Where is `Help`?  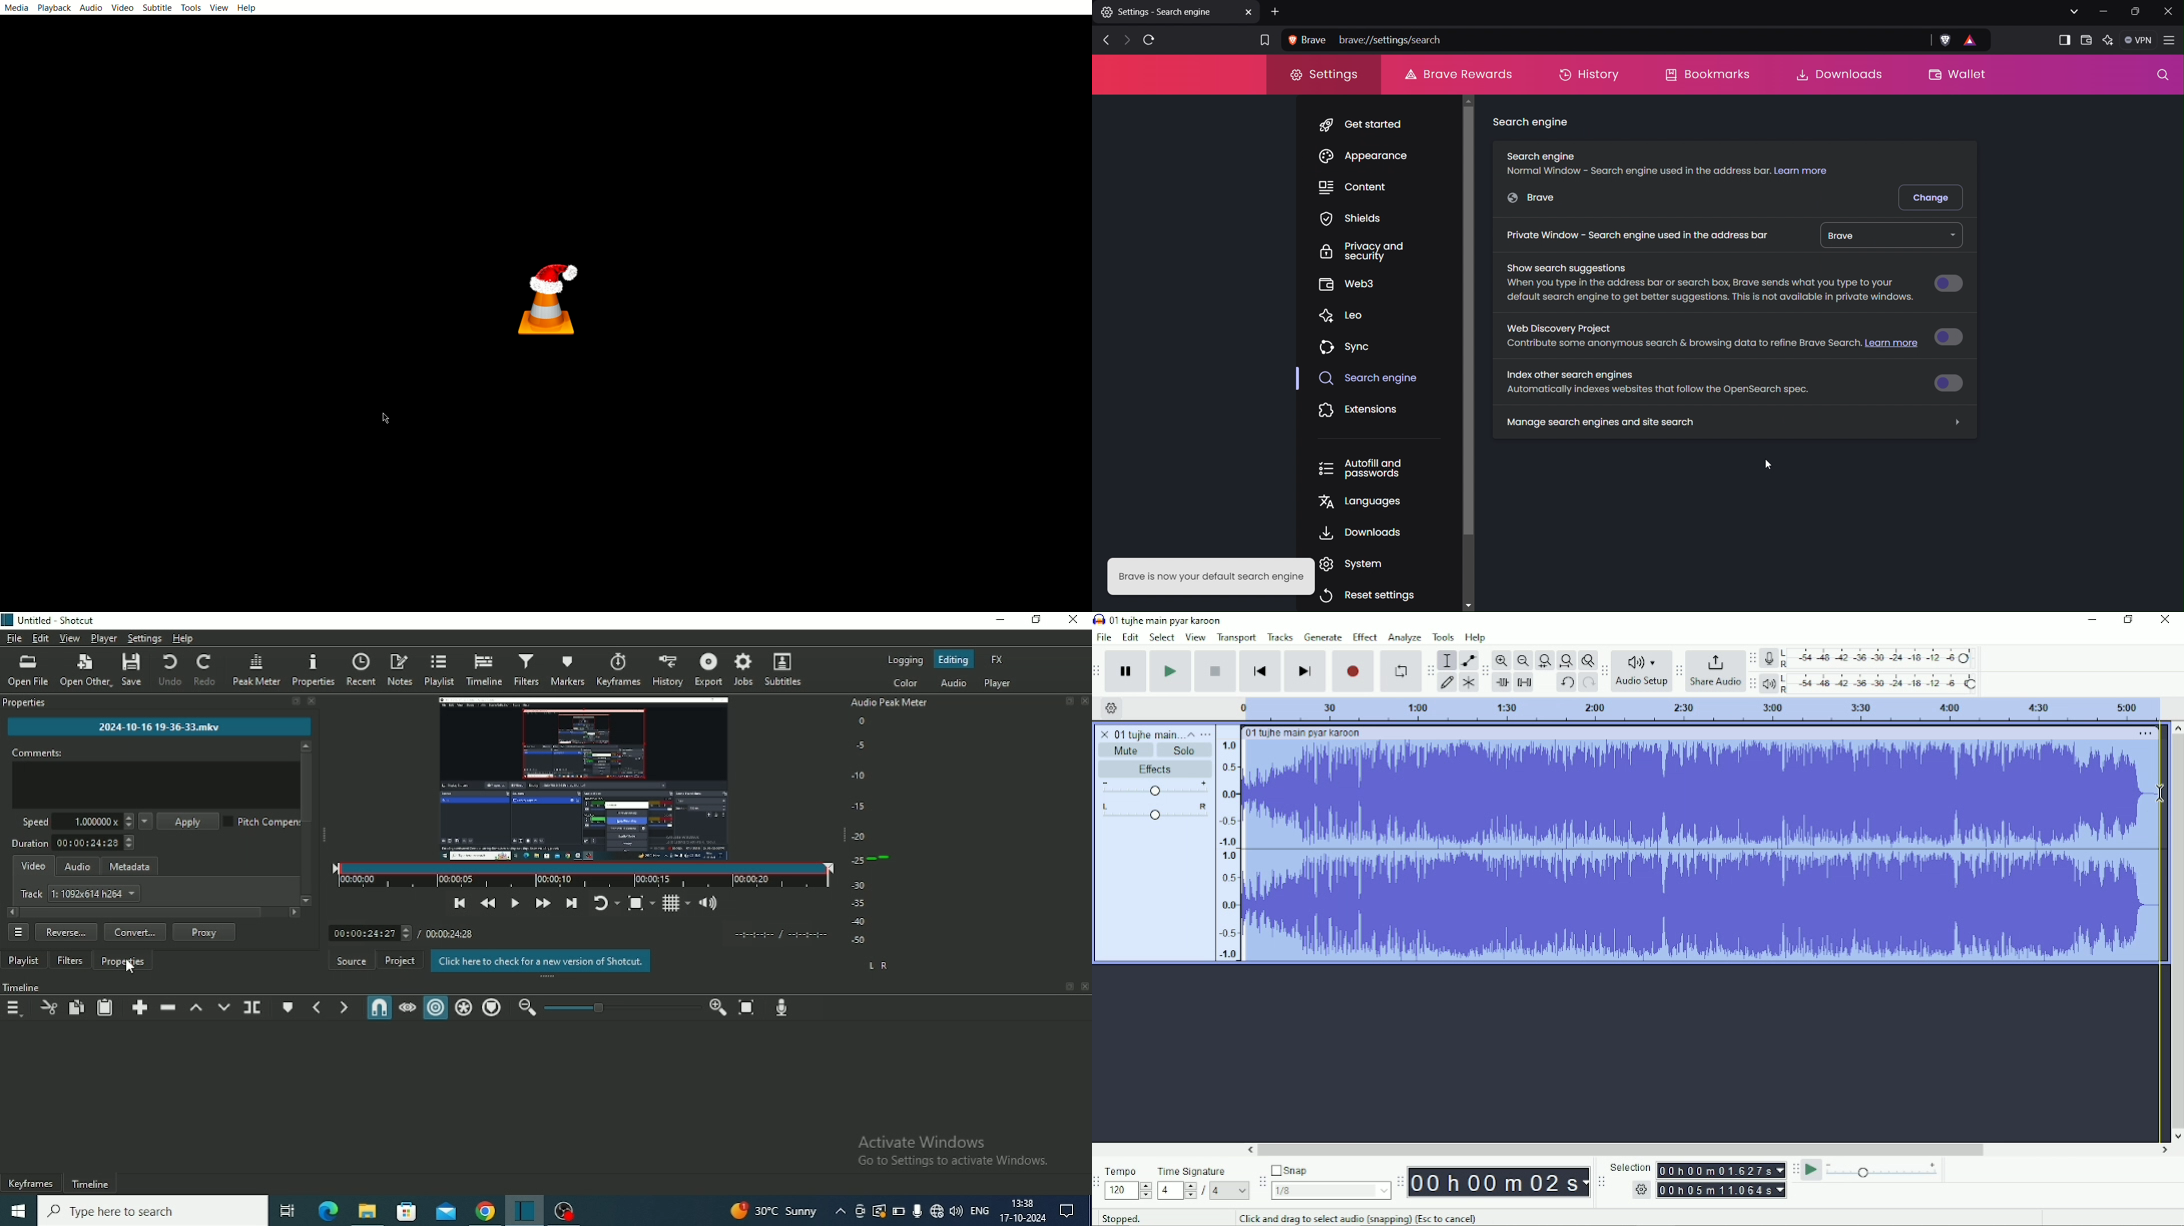
Help is located at coordinates (1477, 637).